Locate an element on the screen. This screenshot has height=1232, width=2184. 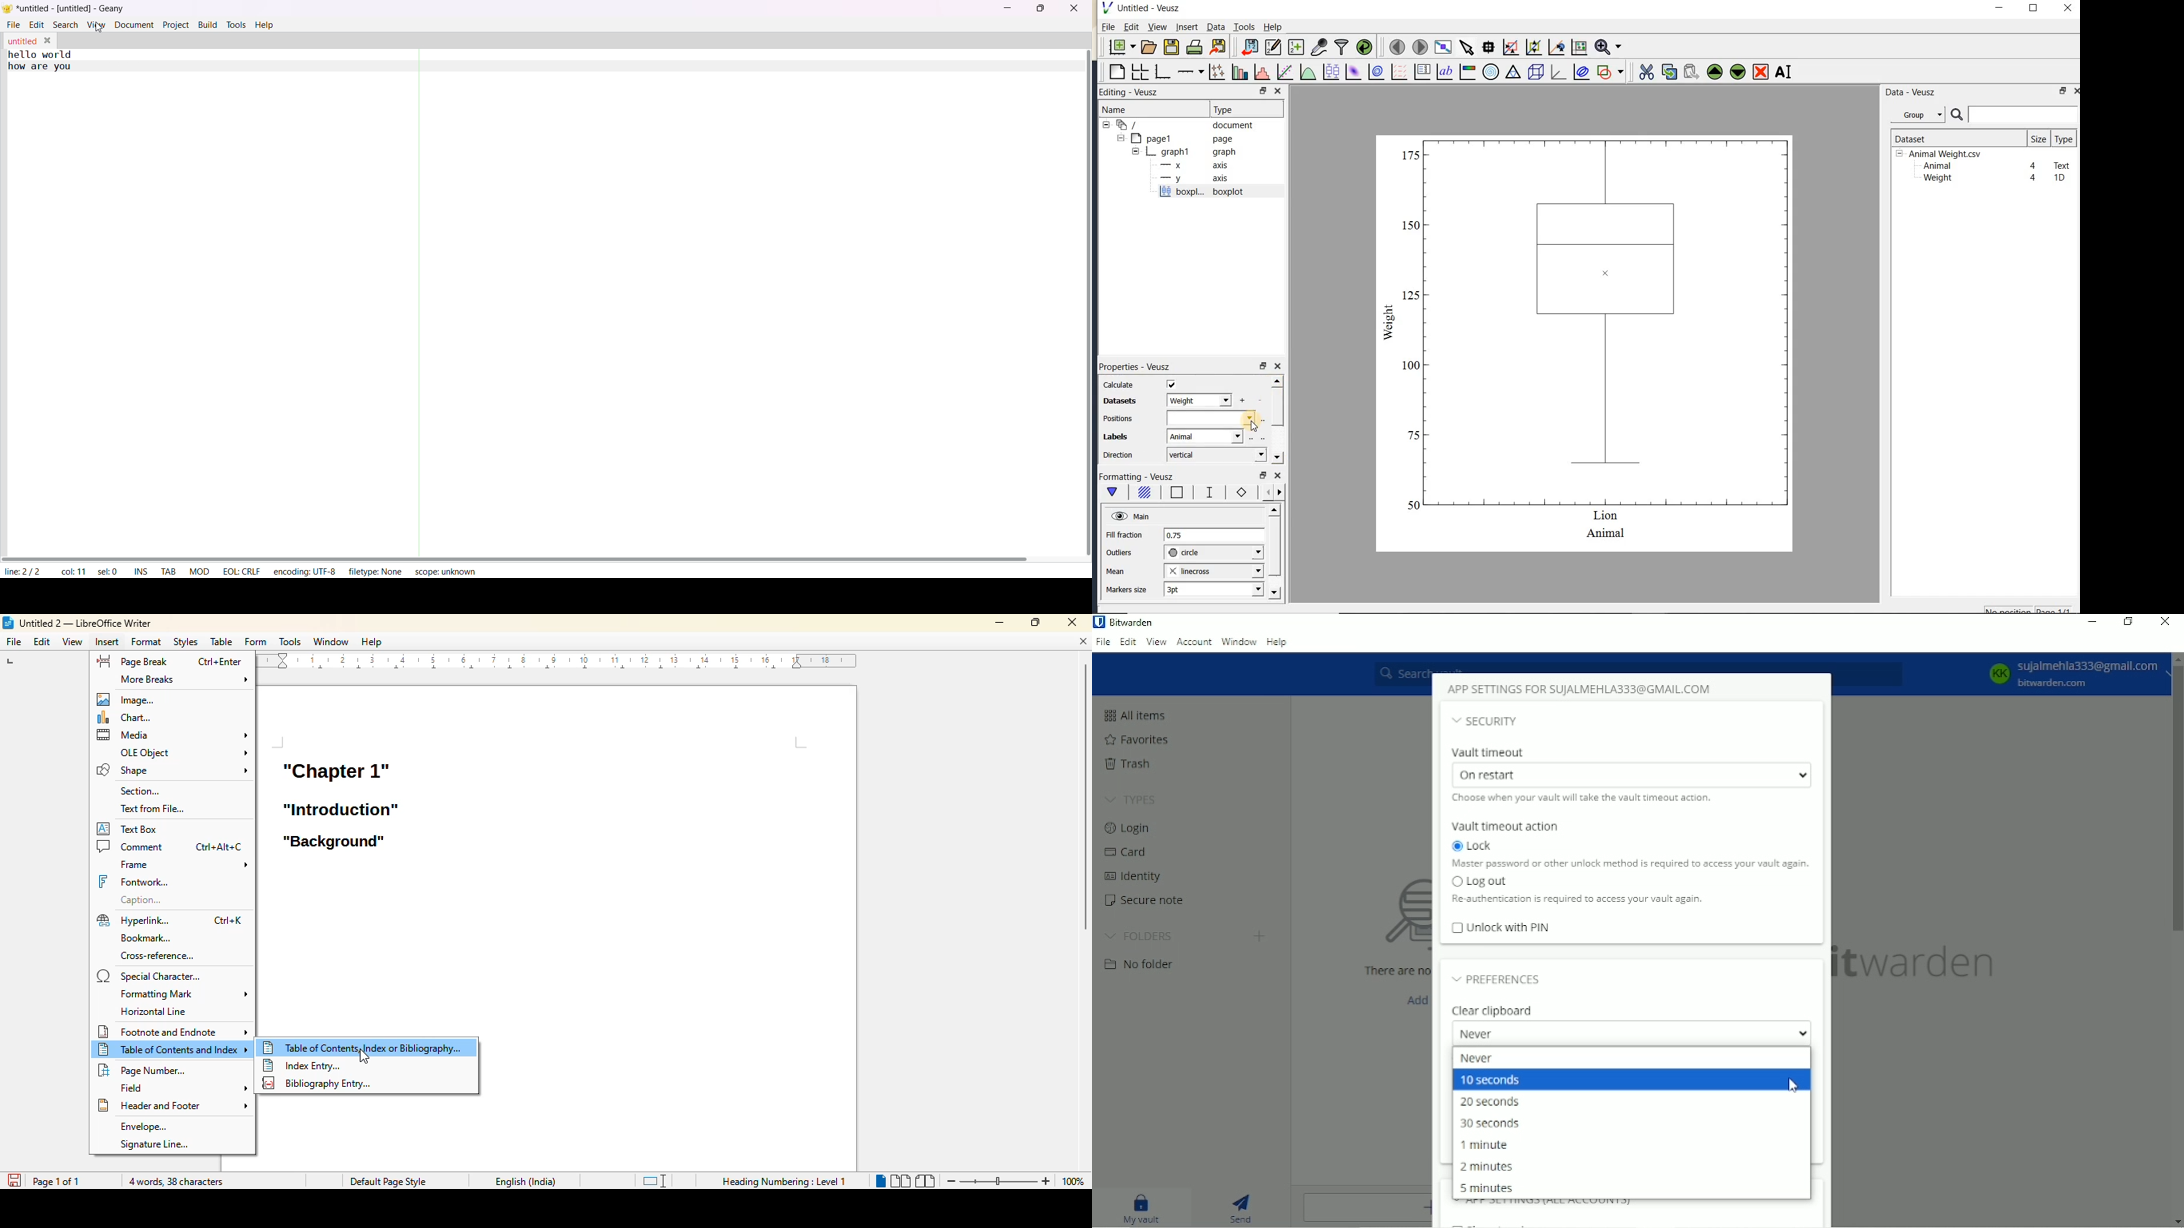
OLE object is located at coordinates (182, 752).